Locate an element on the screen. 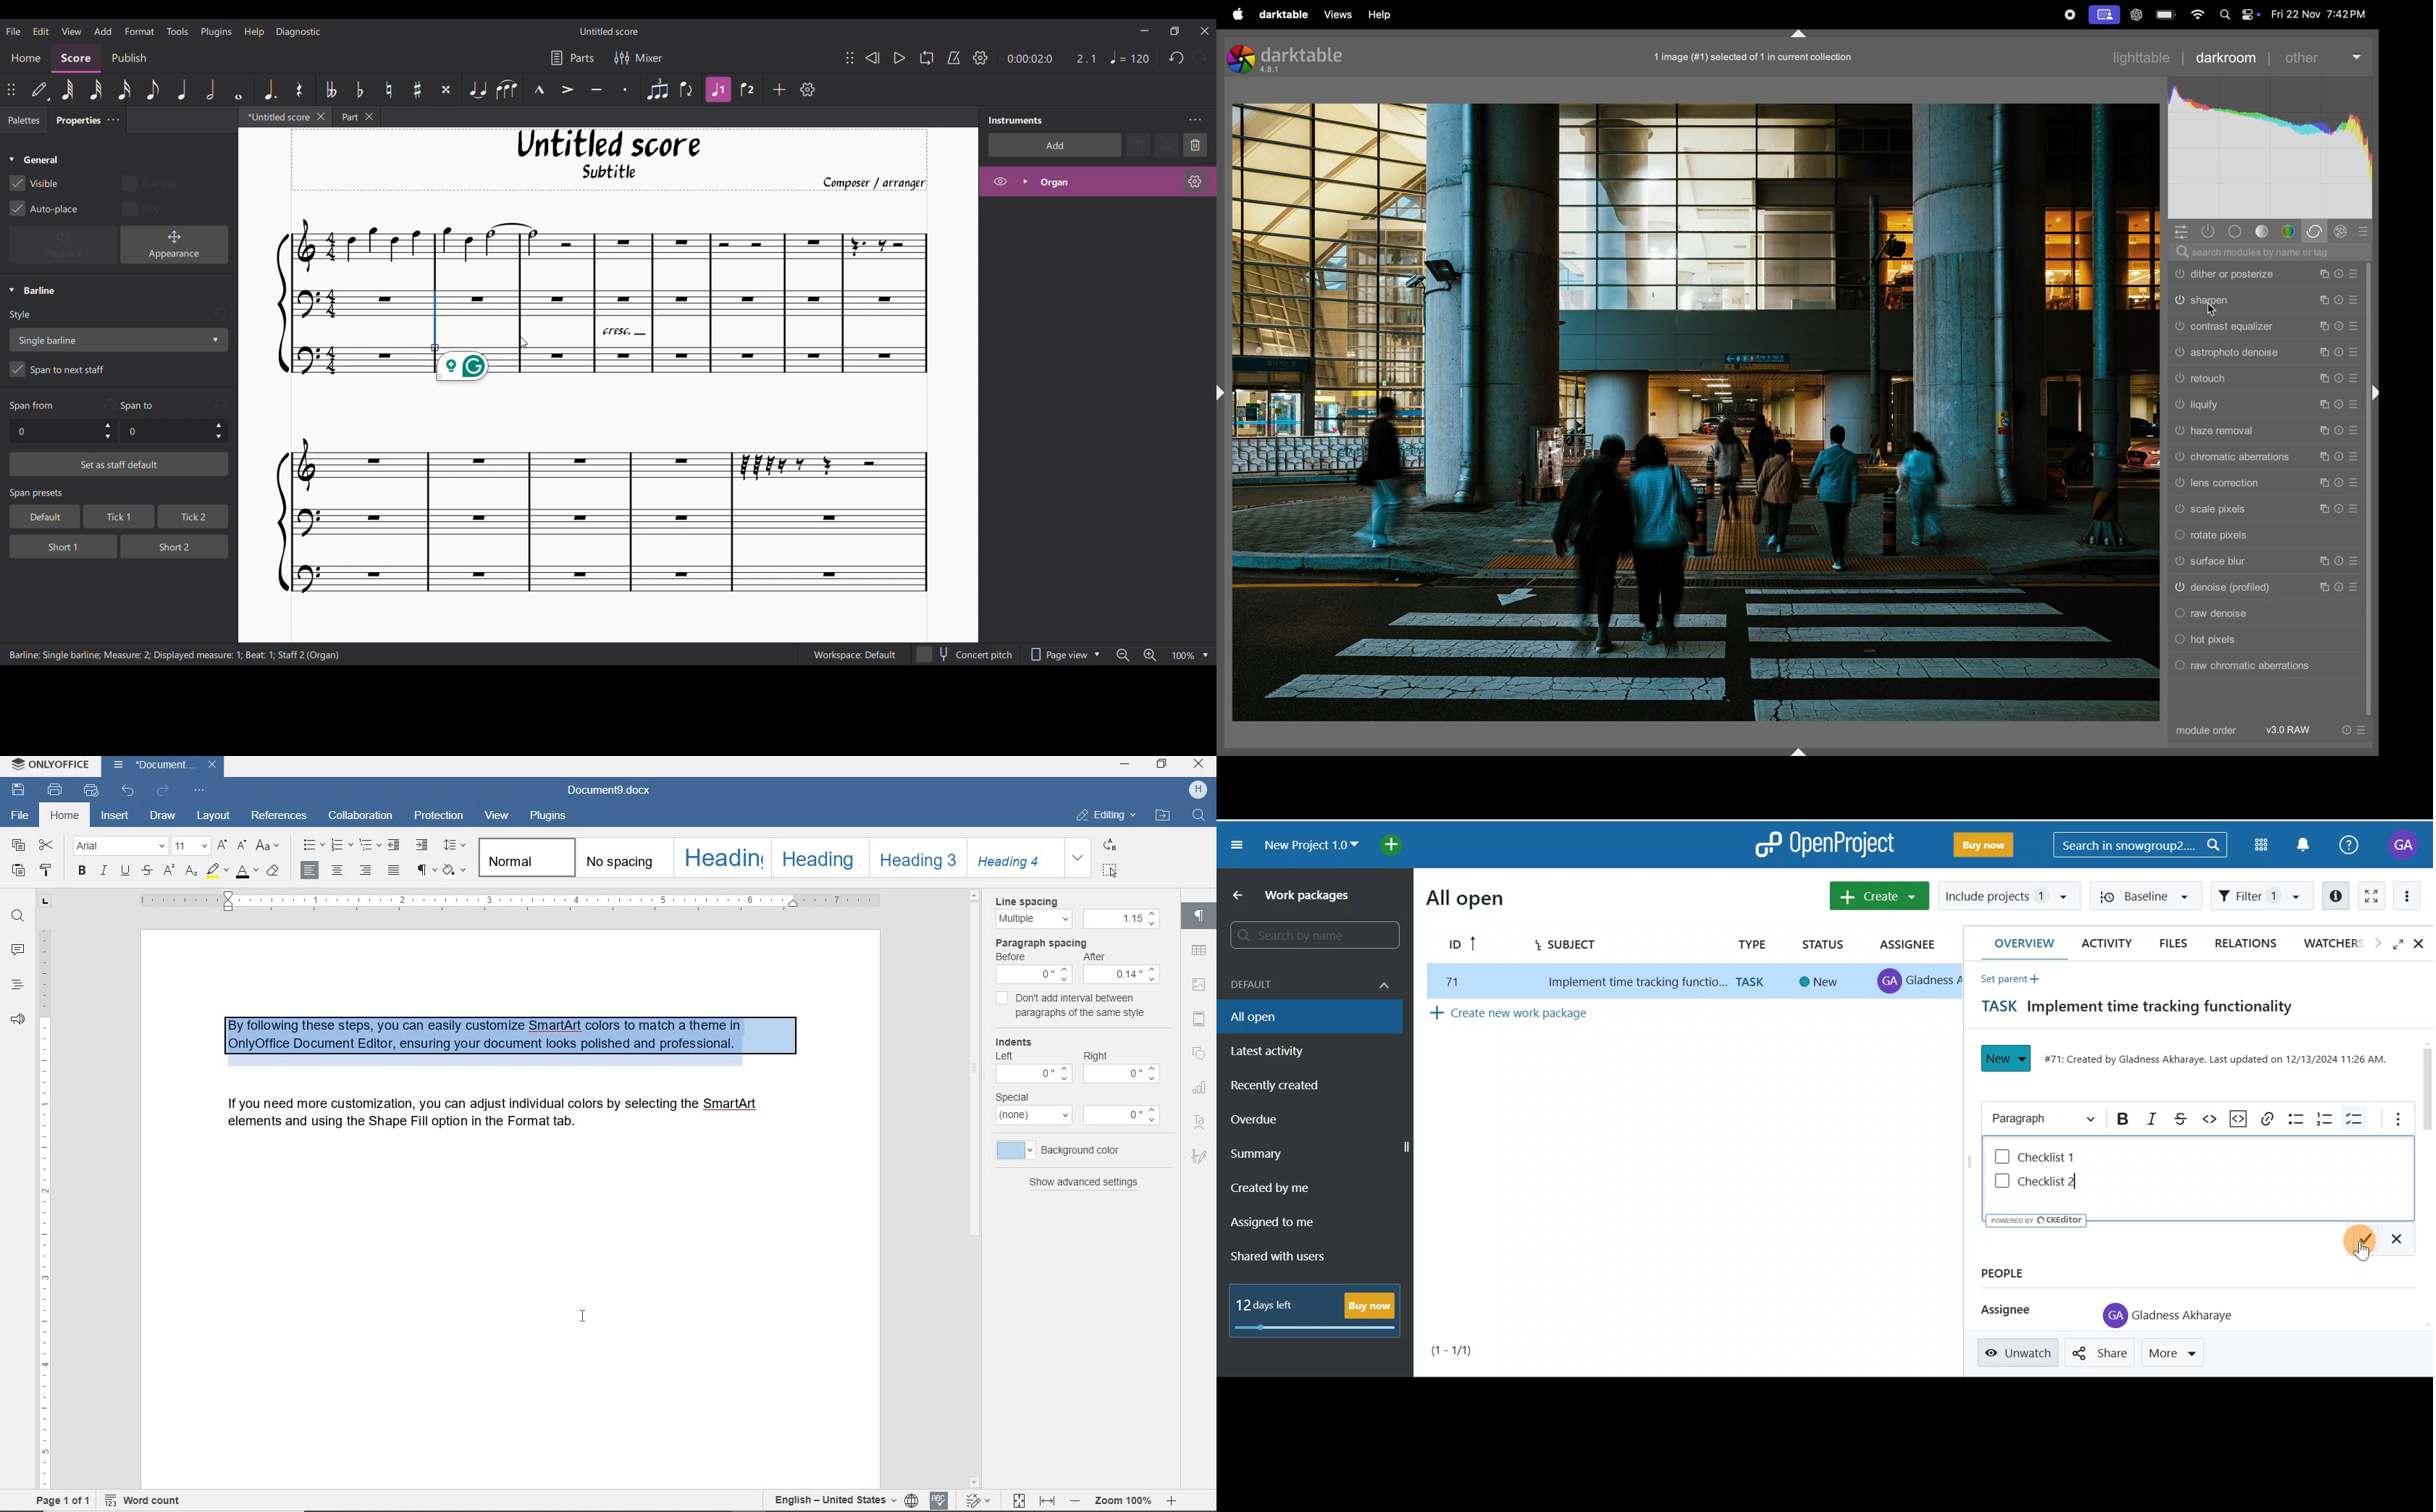  Toggle sharp is located at coordinates (418, 90).